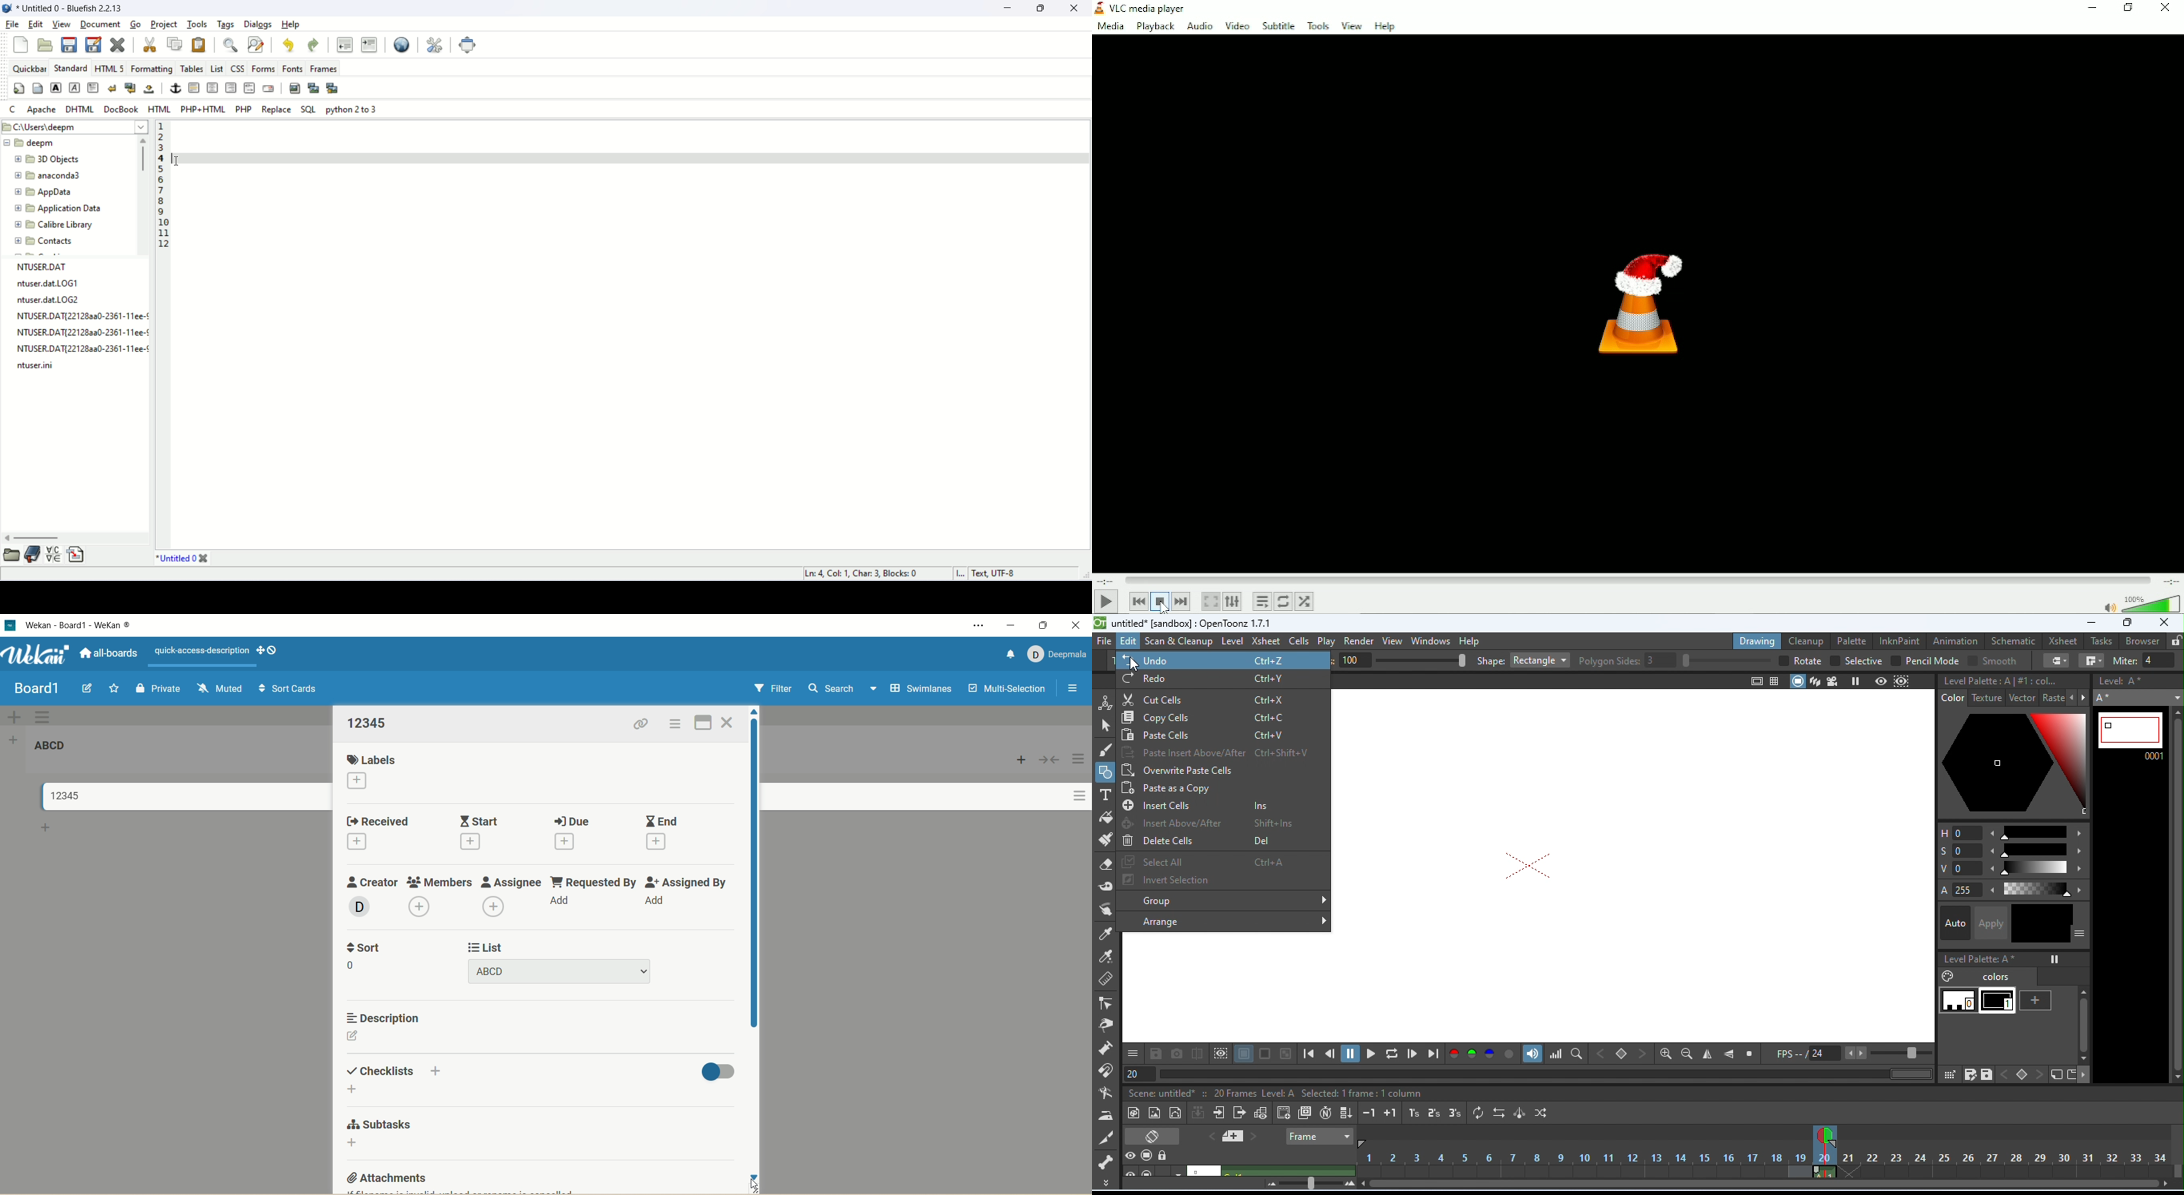  I want to click on new toonz raster level, so click(1134, 1112).